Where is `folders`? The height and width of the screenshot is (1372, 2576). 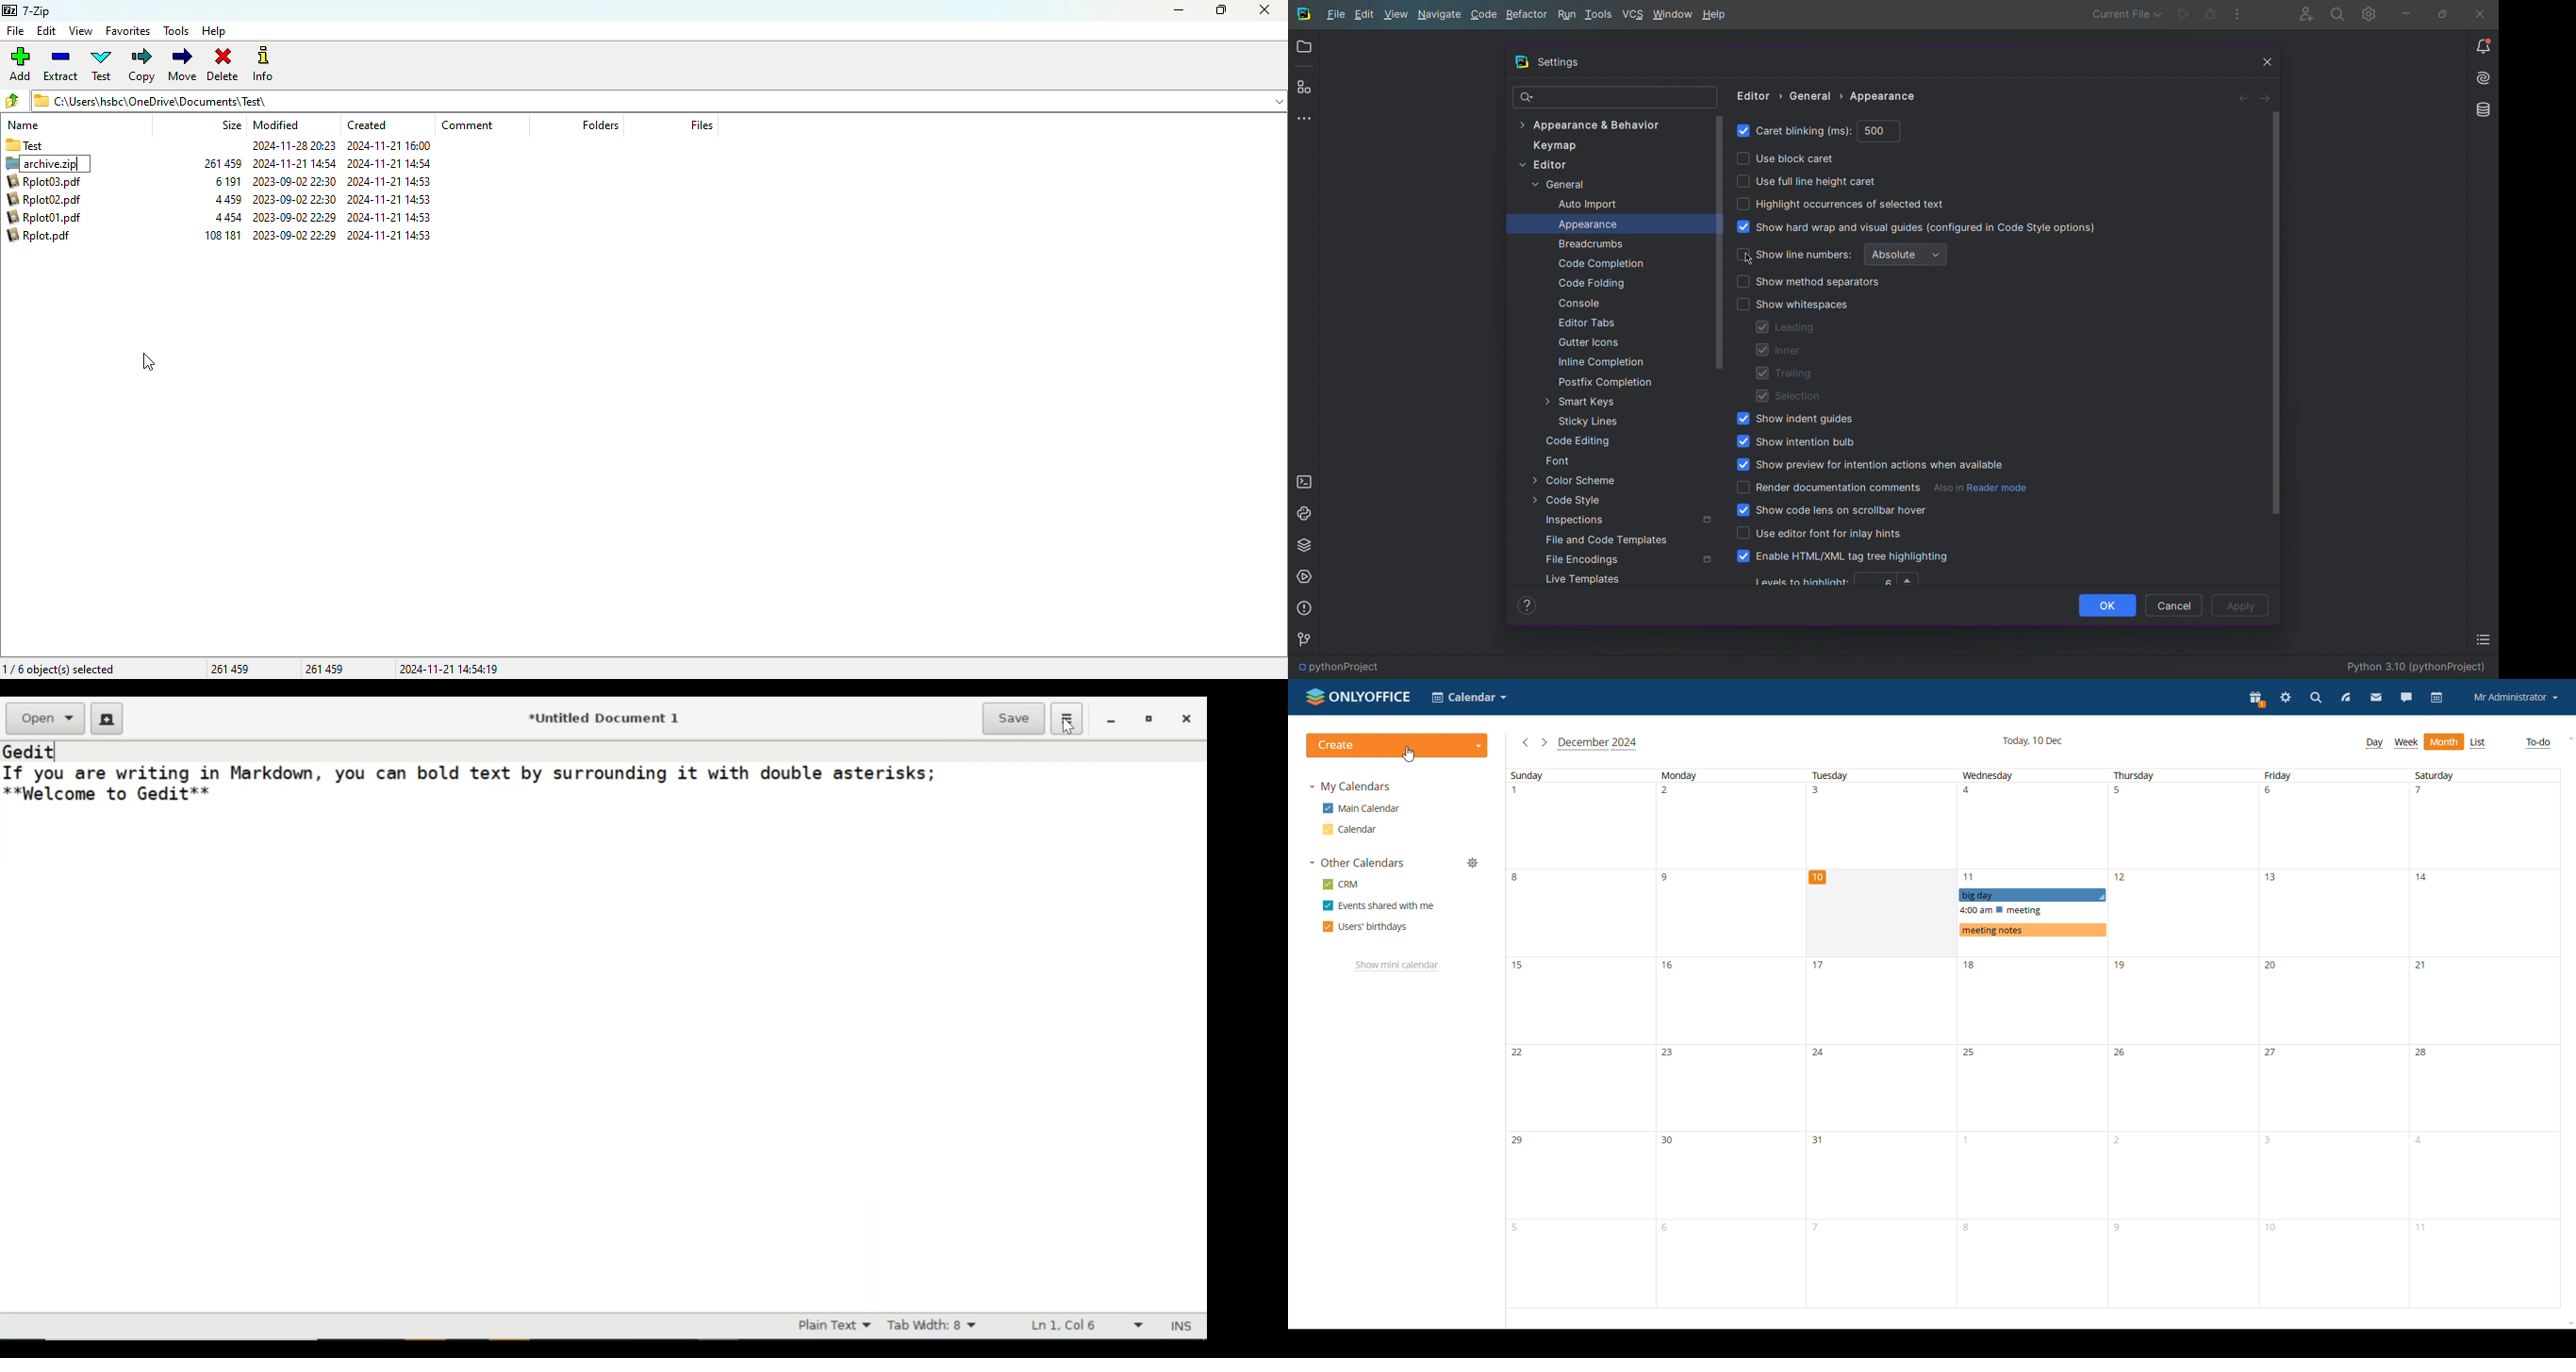
folders is located at coordinates (599, 124).